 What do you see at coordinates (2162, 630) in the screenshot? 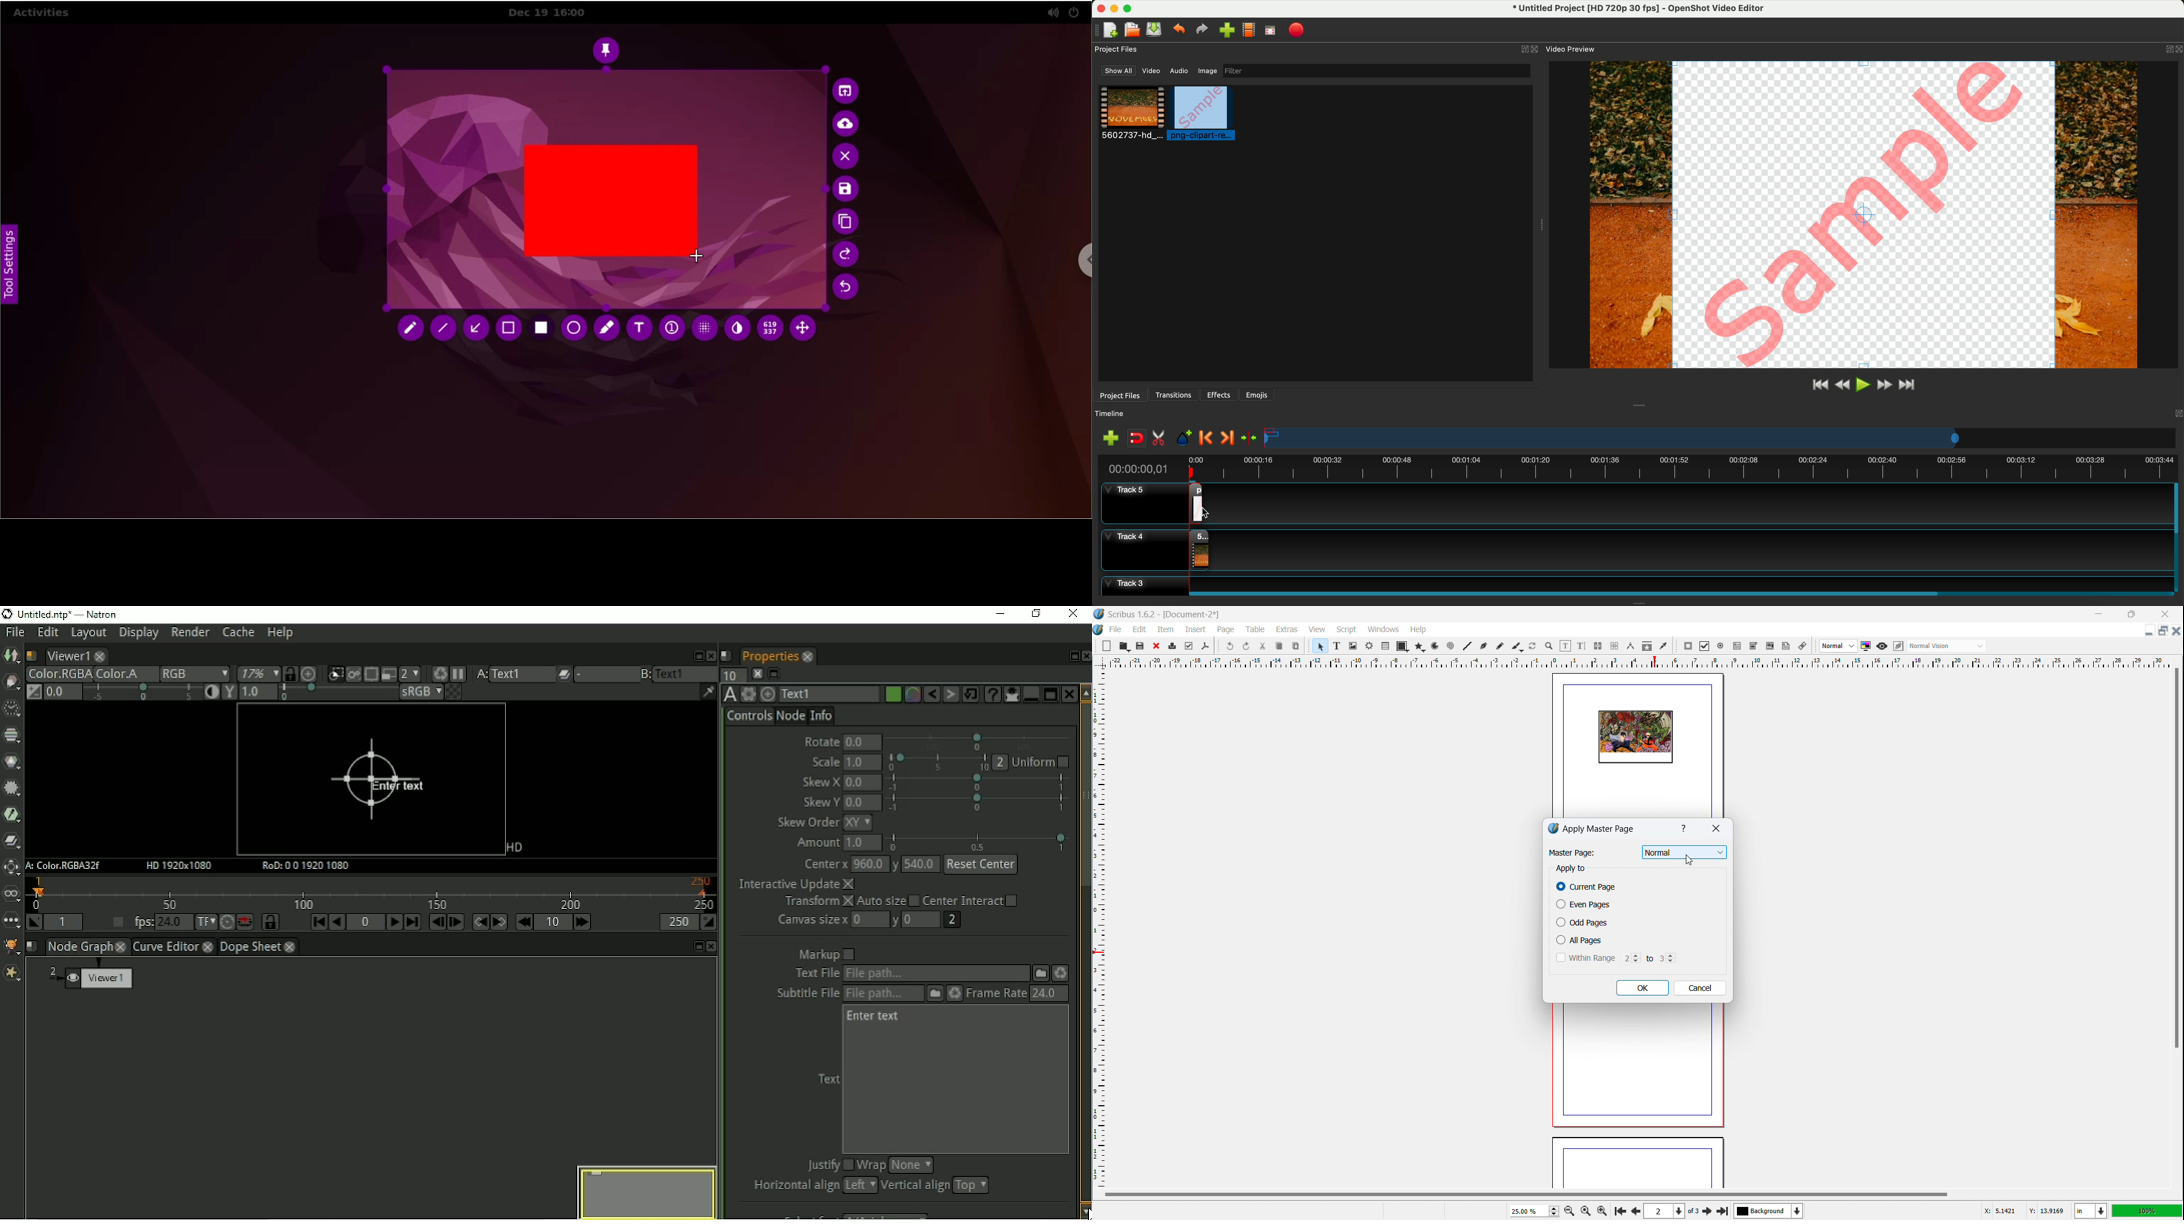
I see `maximize document` at bounding box center [2162, 630].